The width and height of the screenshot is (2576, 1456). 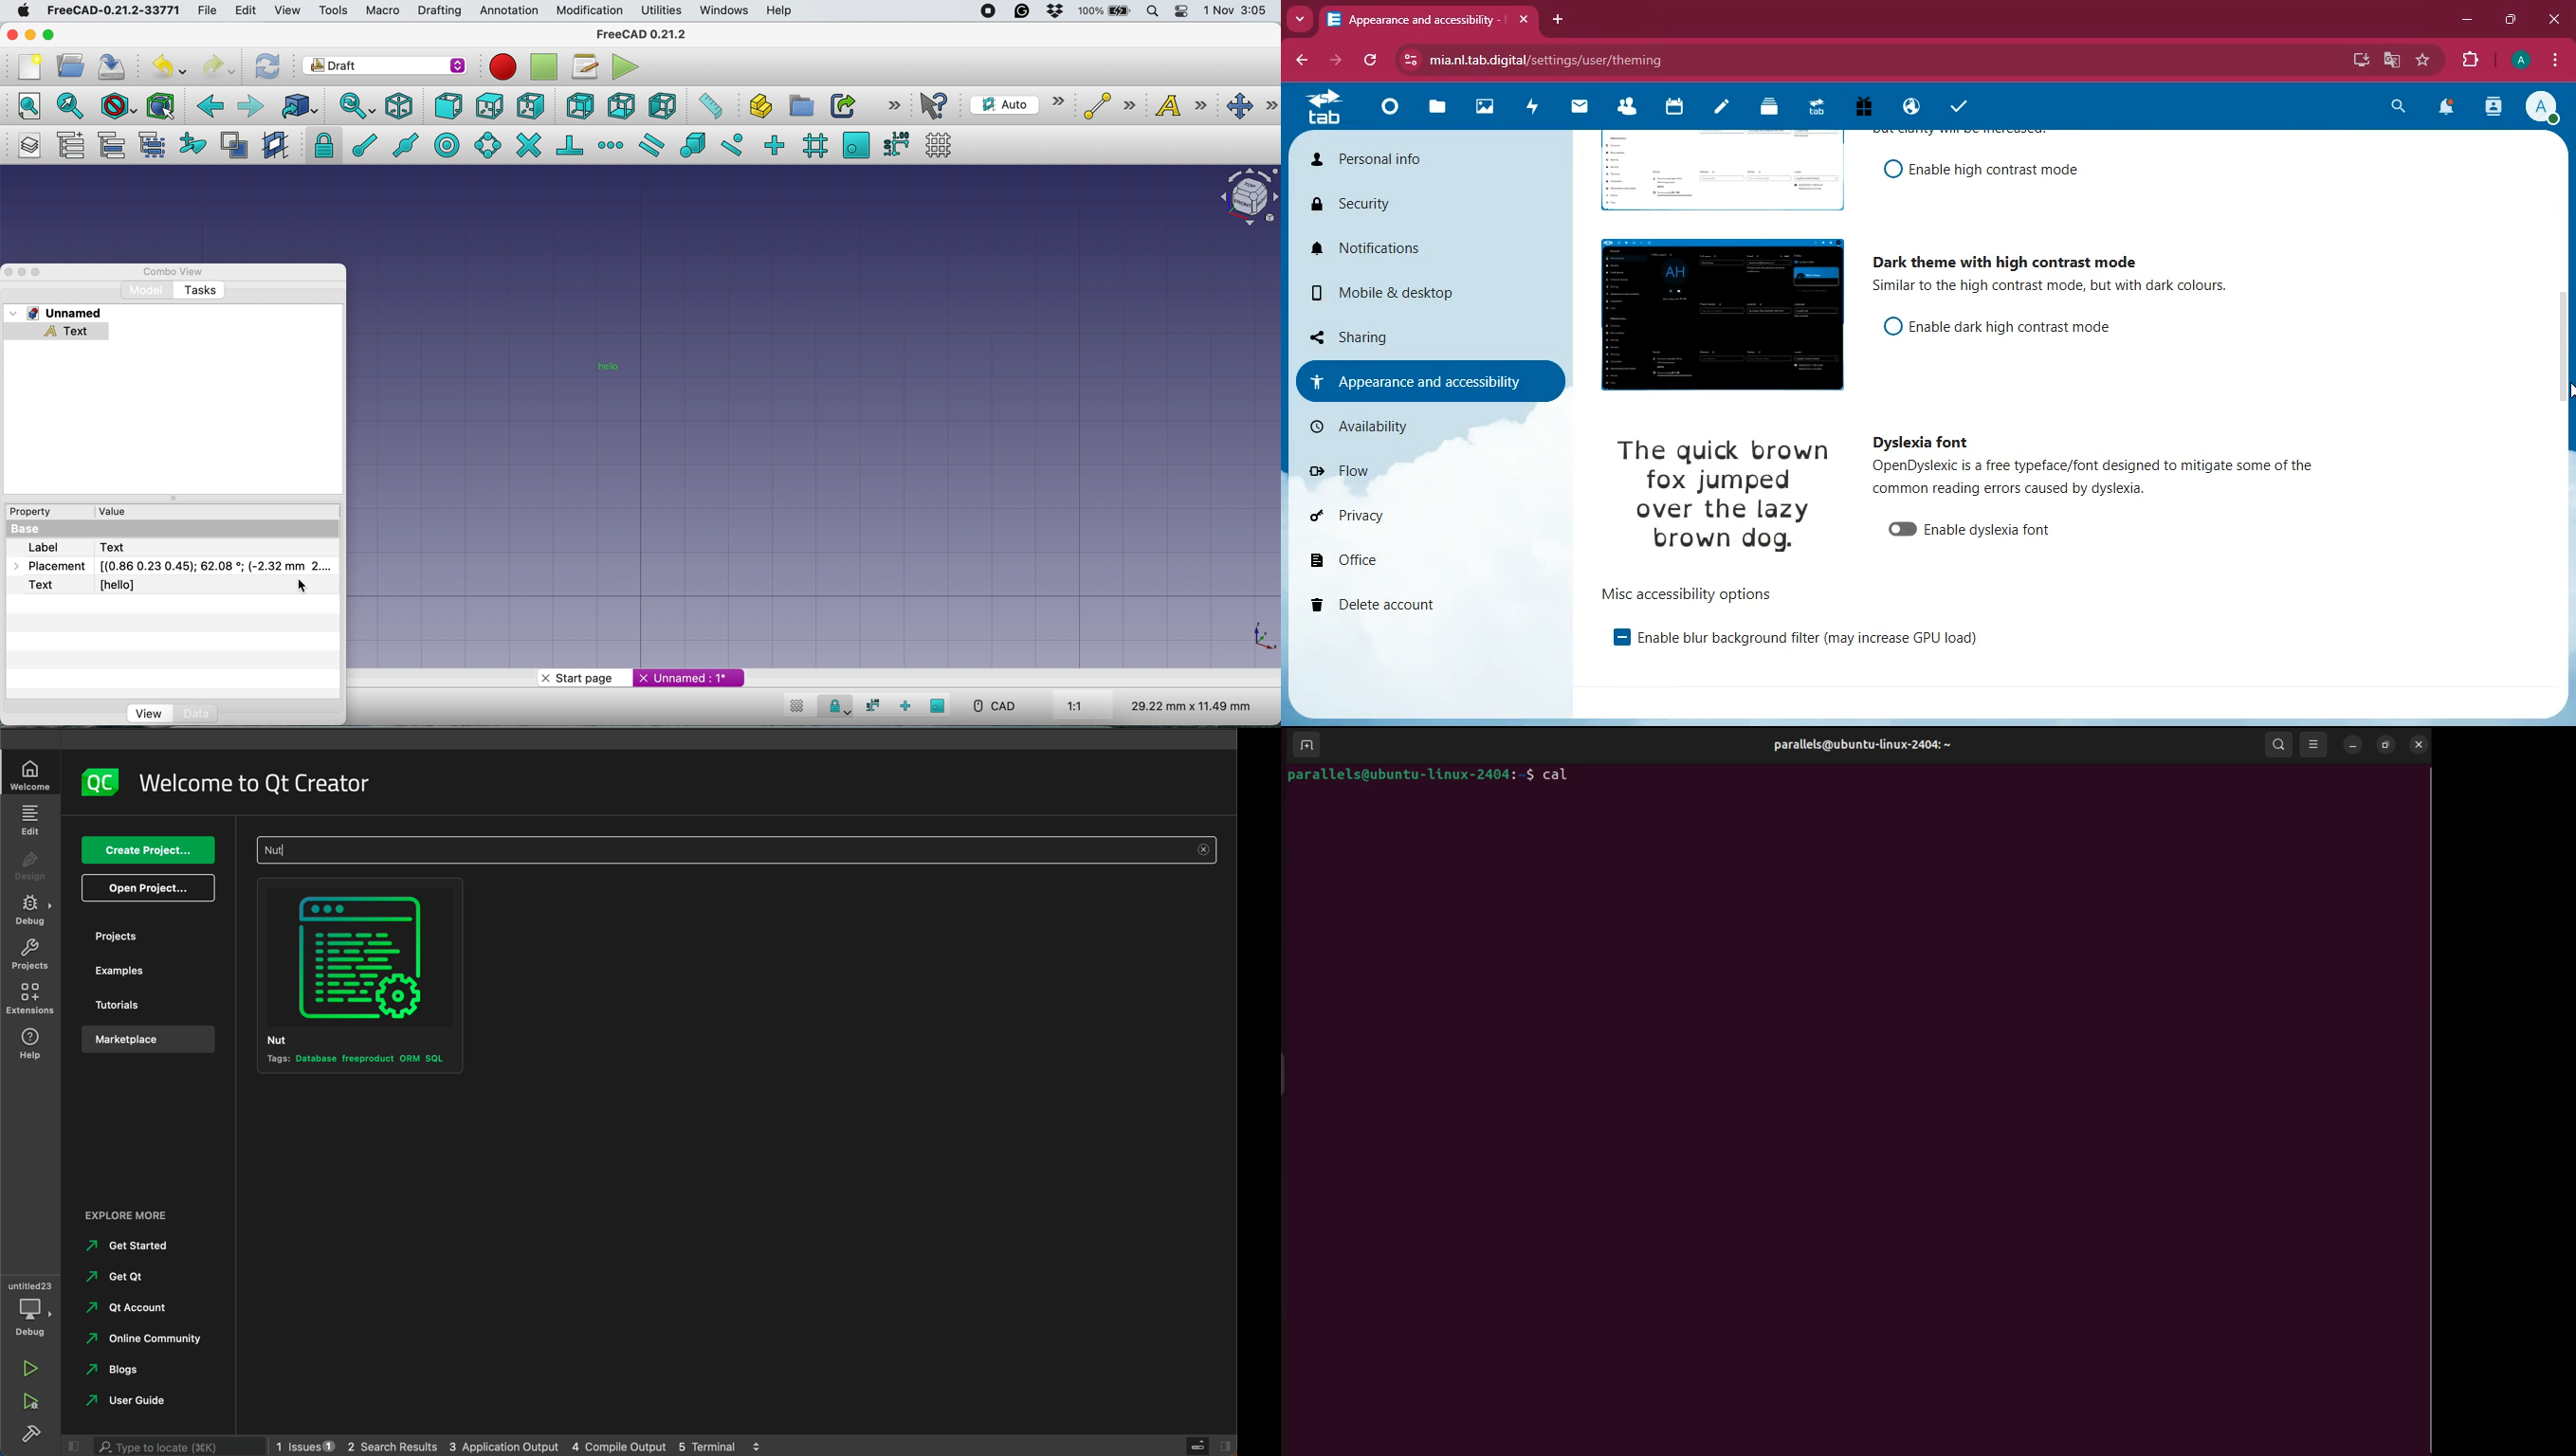 What do you see at coordinates (233, 144) in the screenshot?
I see `toggle normal wireframe display` at bounding box center [233, 144].